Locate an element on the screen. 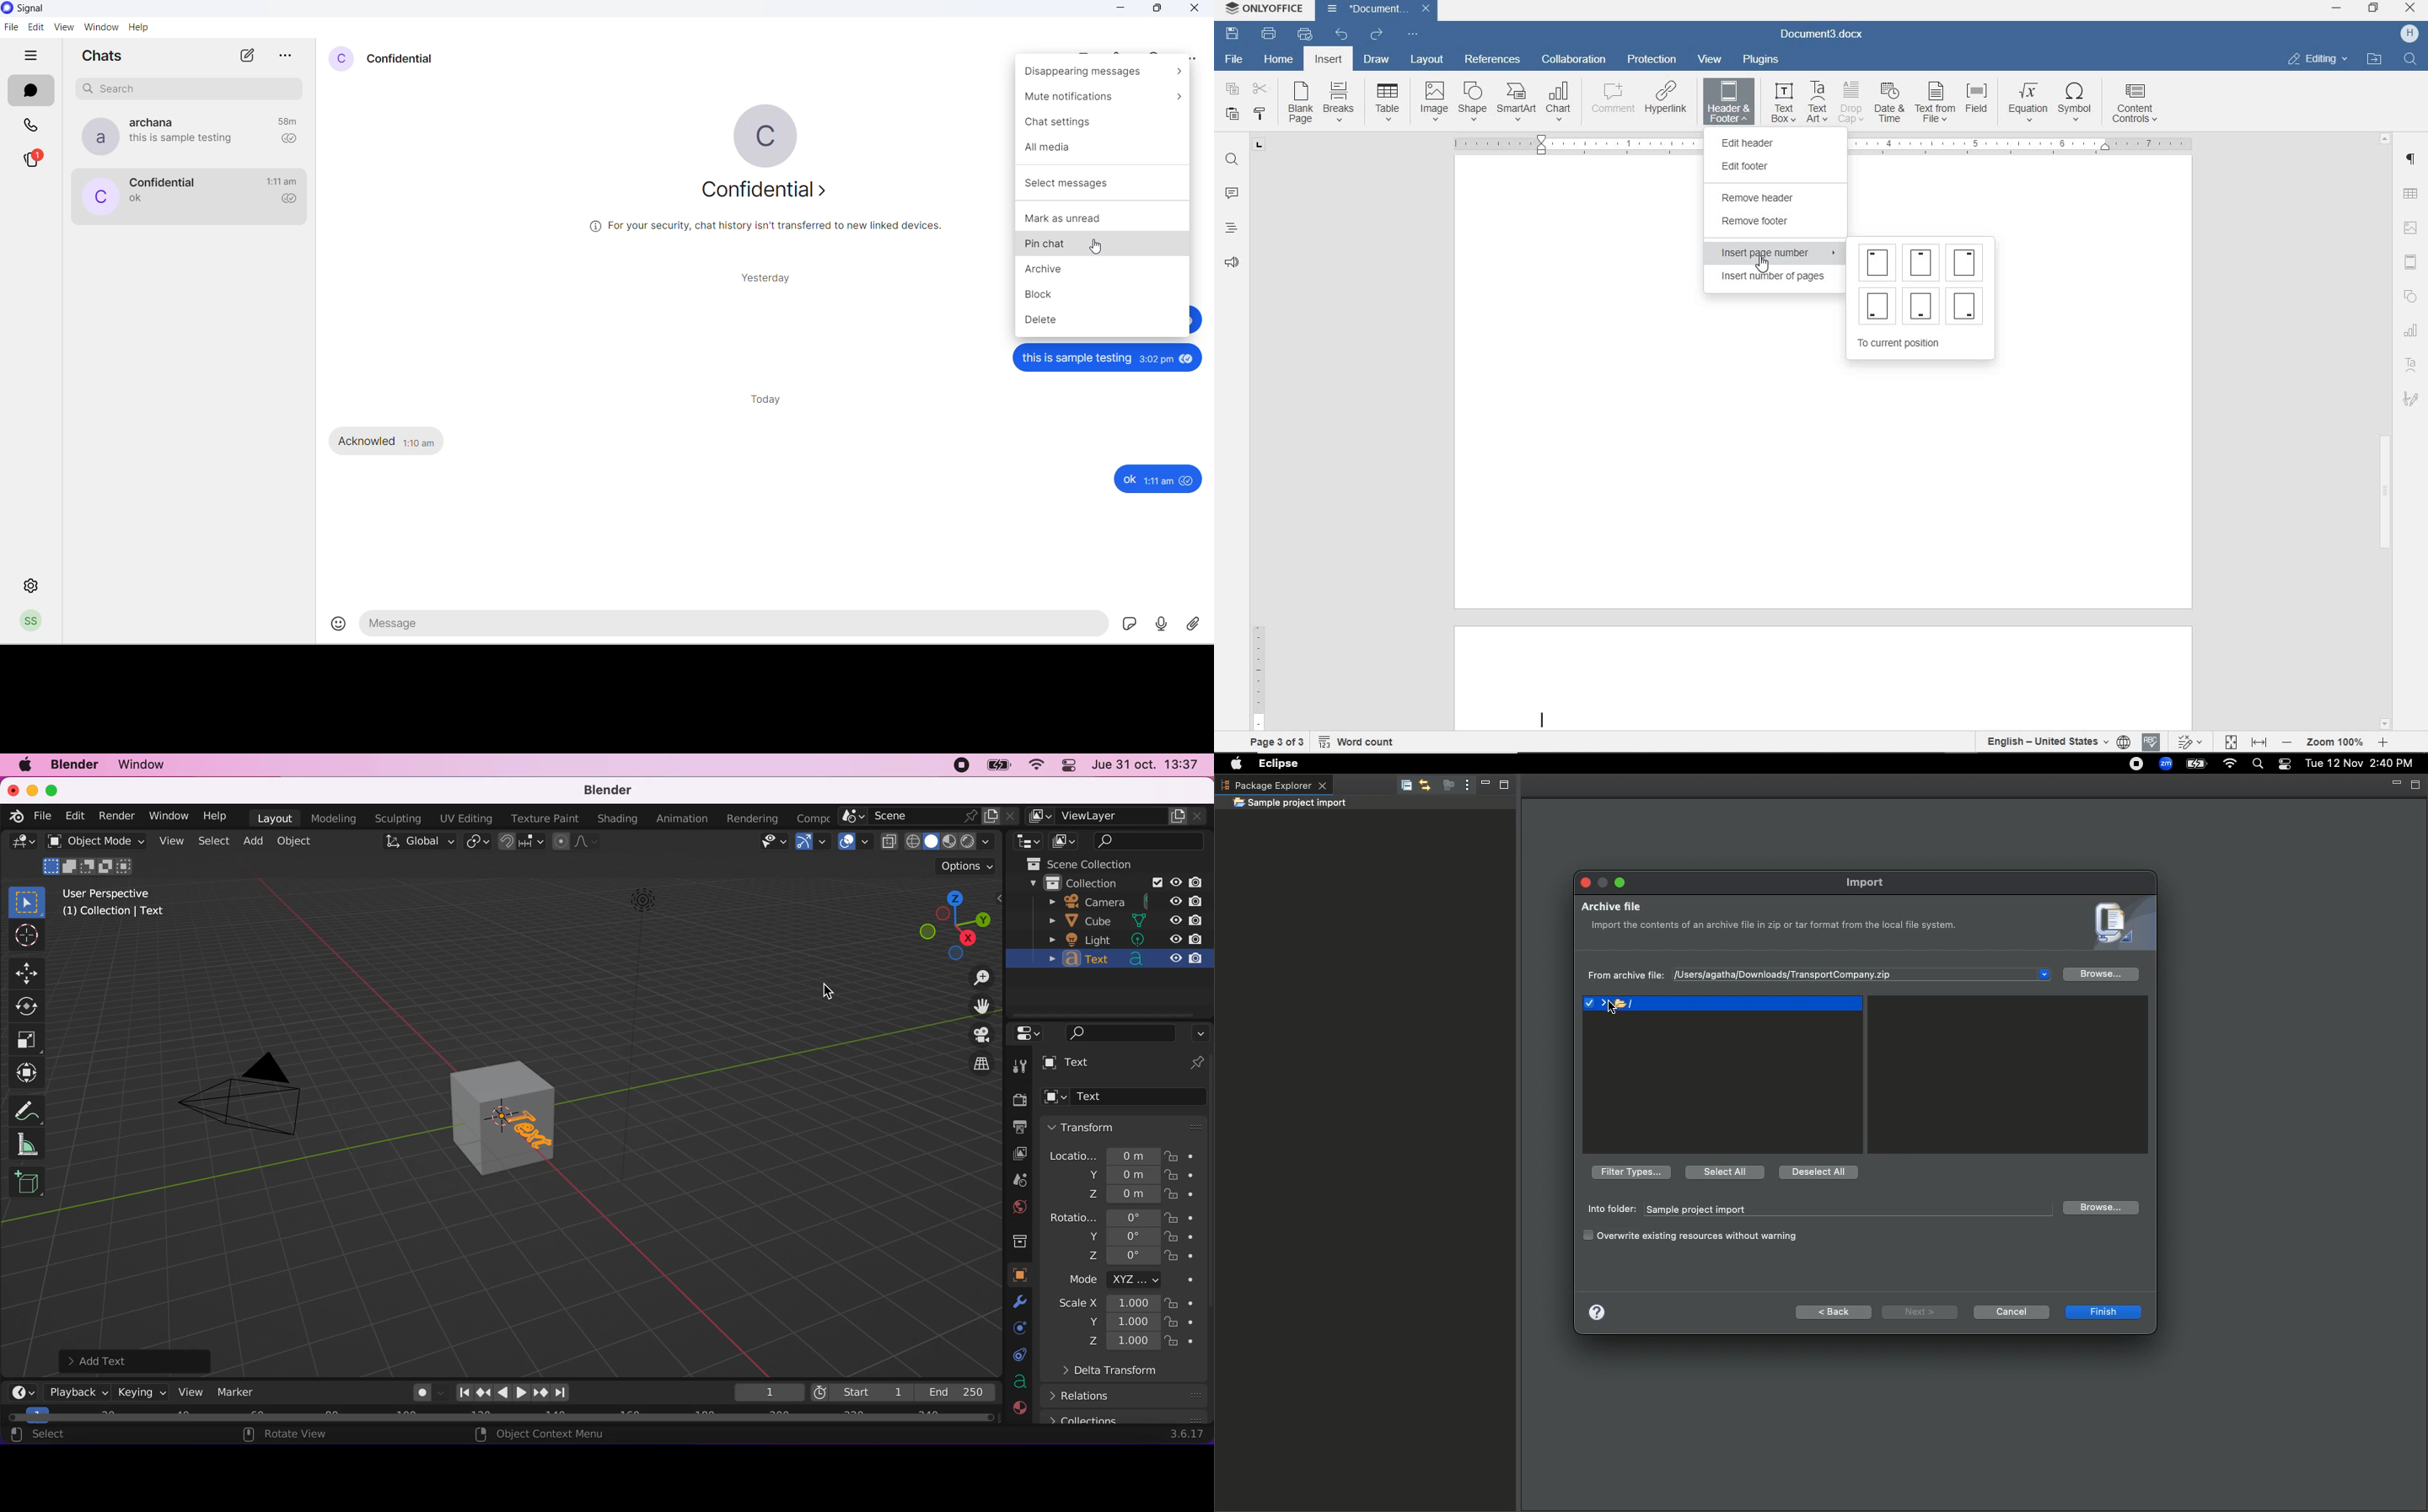  SET DOCUMENT LANGUAGE is located at coordinates (2124, 743).